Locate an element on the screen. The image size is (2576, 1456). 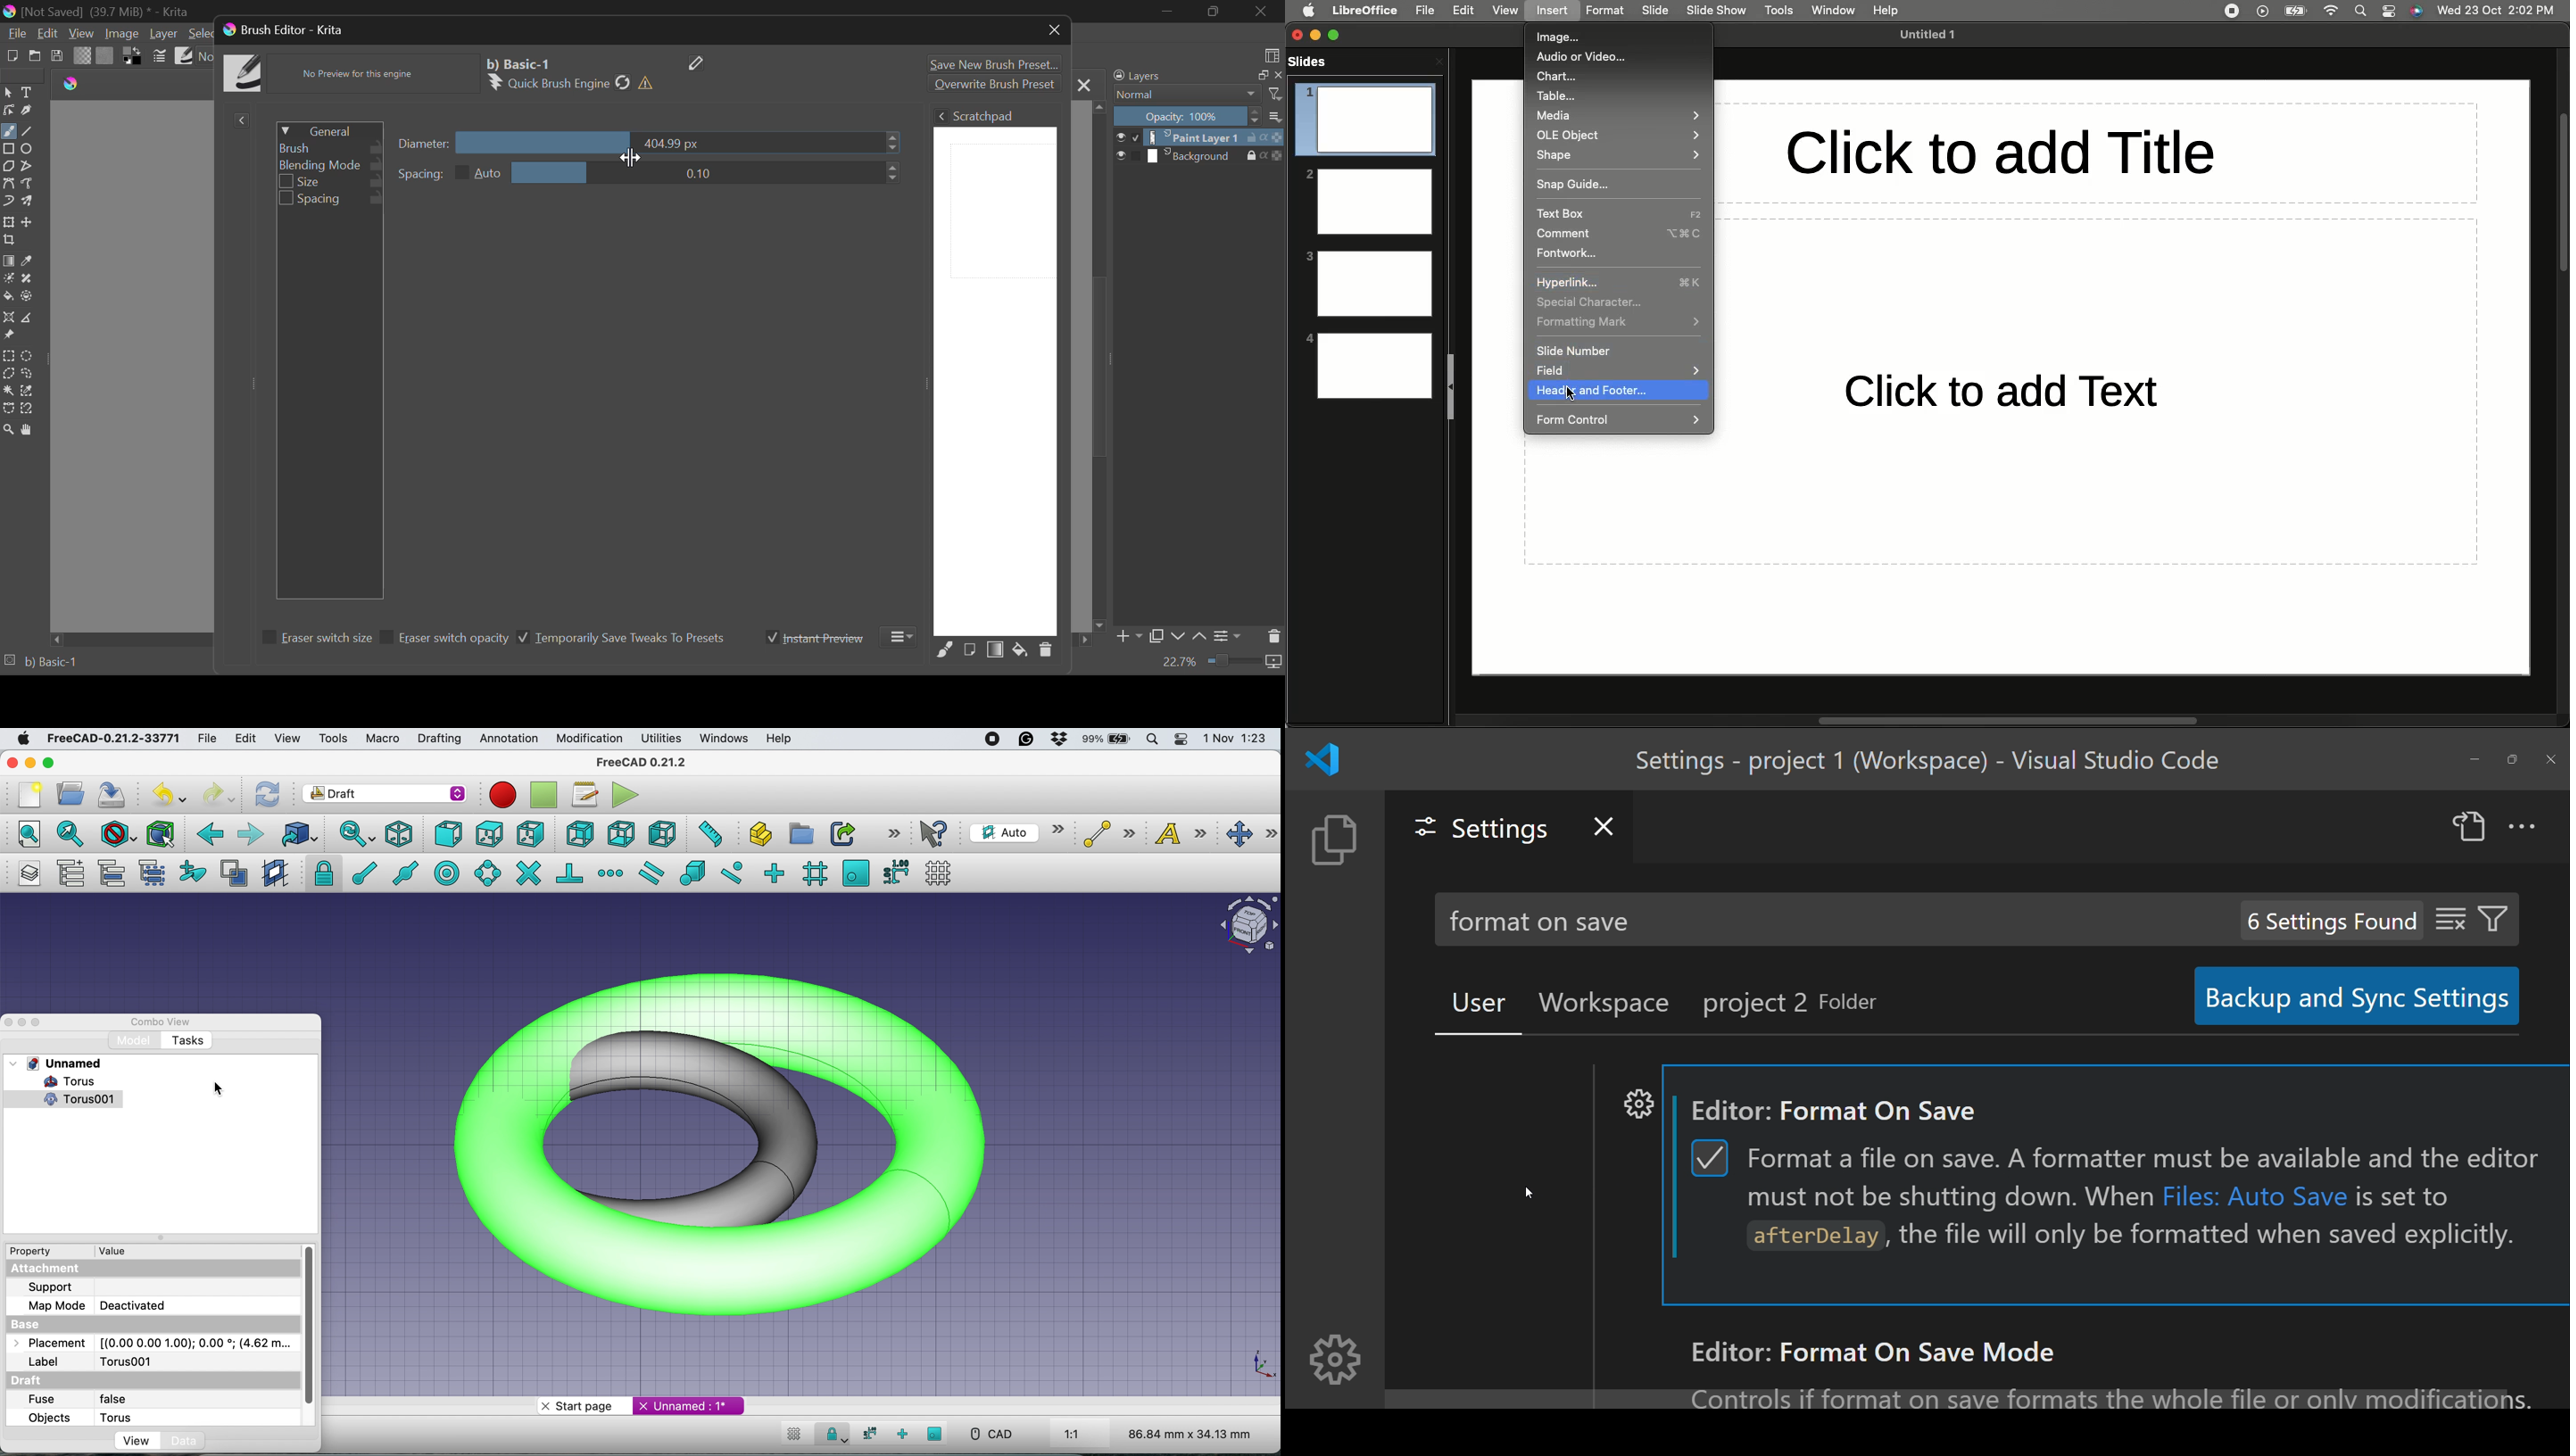
Files: Auto Save is located at coordinates (2254, 1196).